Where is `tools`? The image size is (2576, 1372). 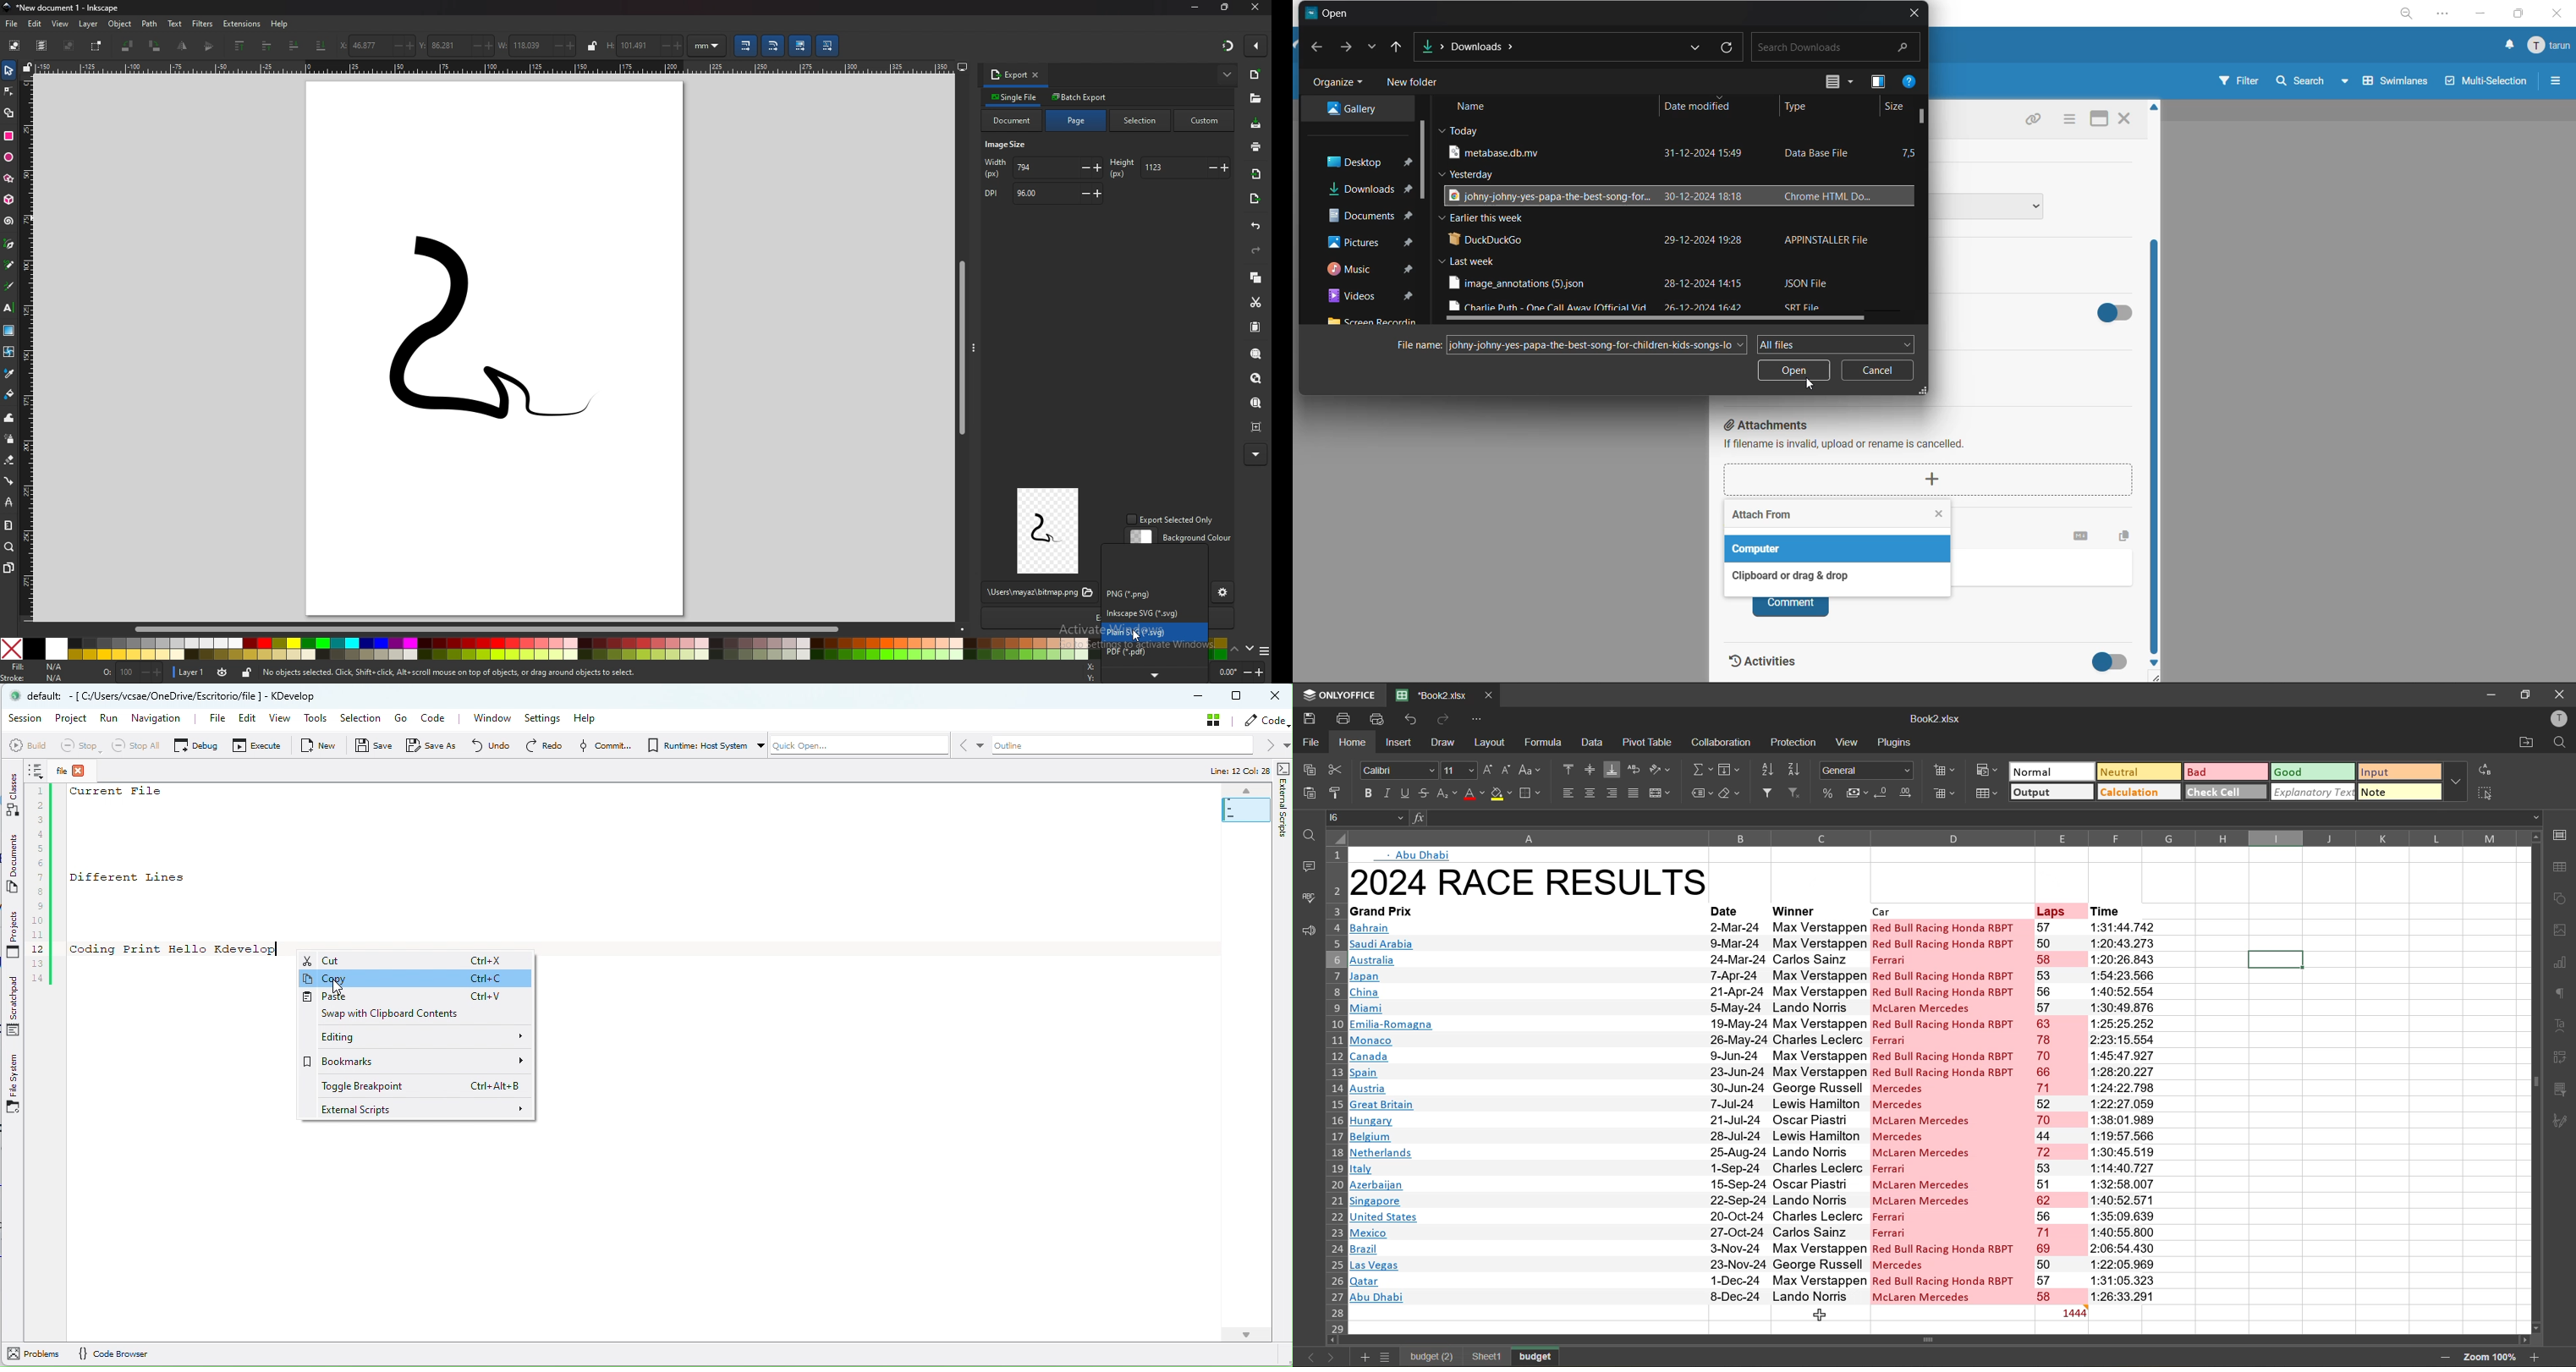 tools is located at coordinates (316, 720).